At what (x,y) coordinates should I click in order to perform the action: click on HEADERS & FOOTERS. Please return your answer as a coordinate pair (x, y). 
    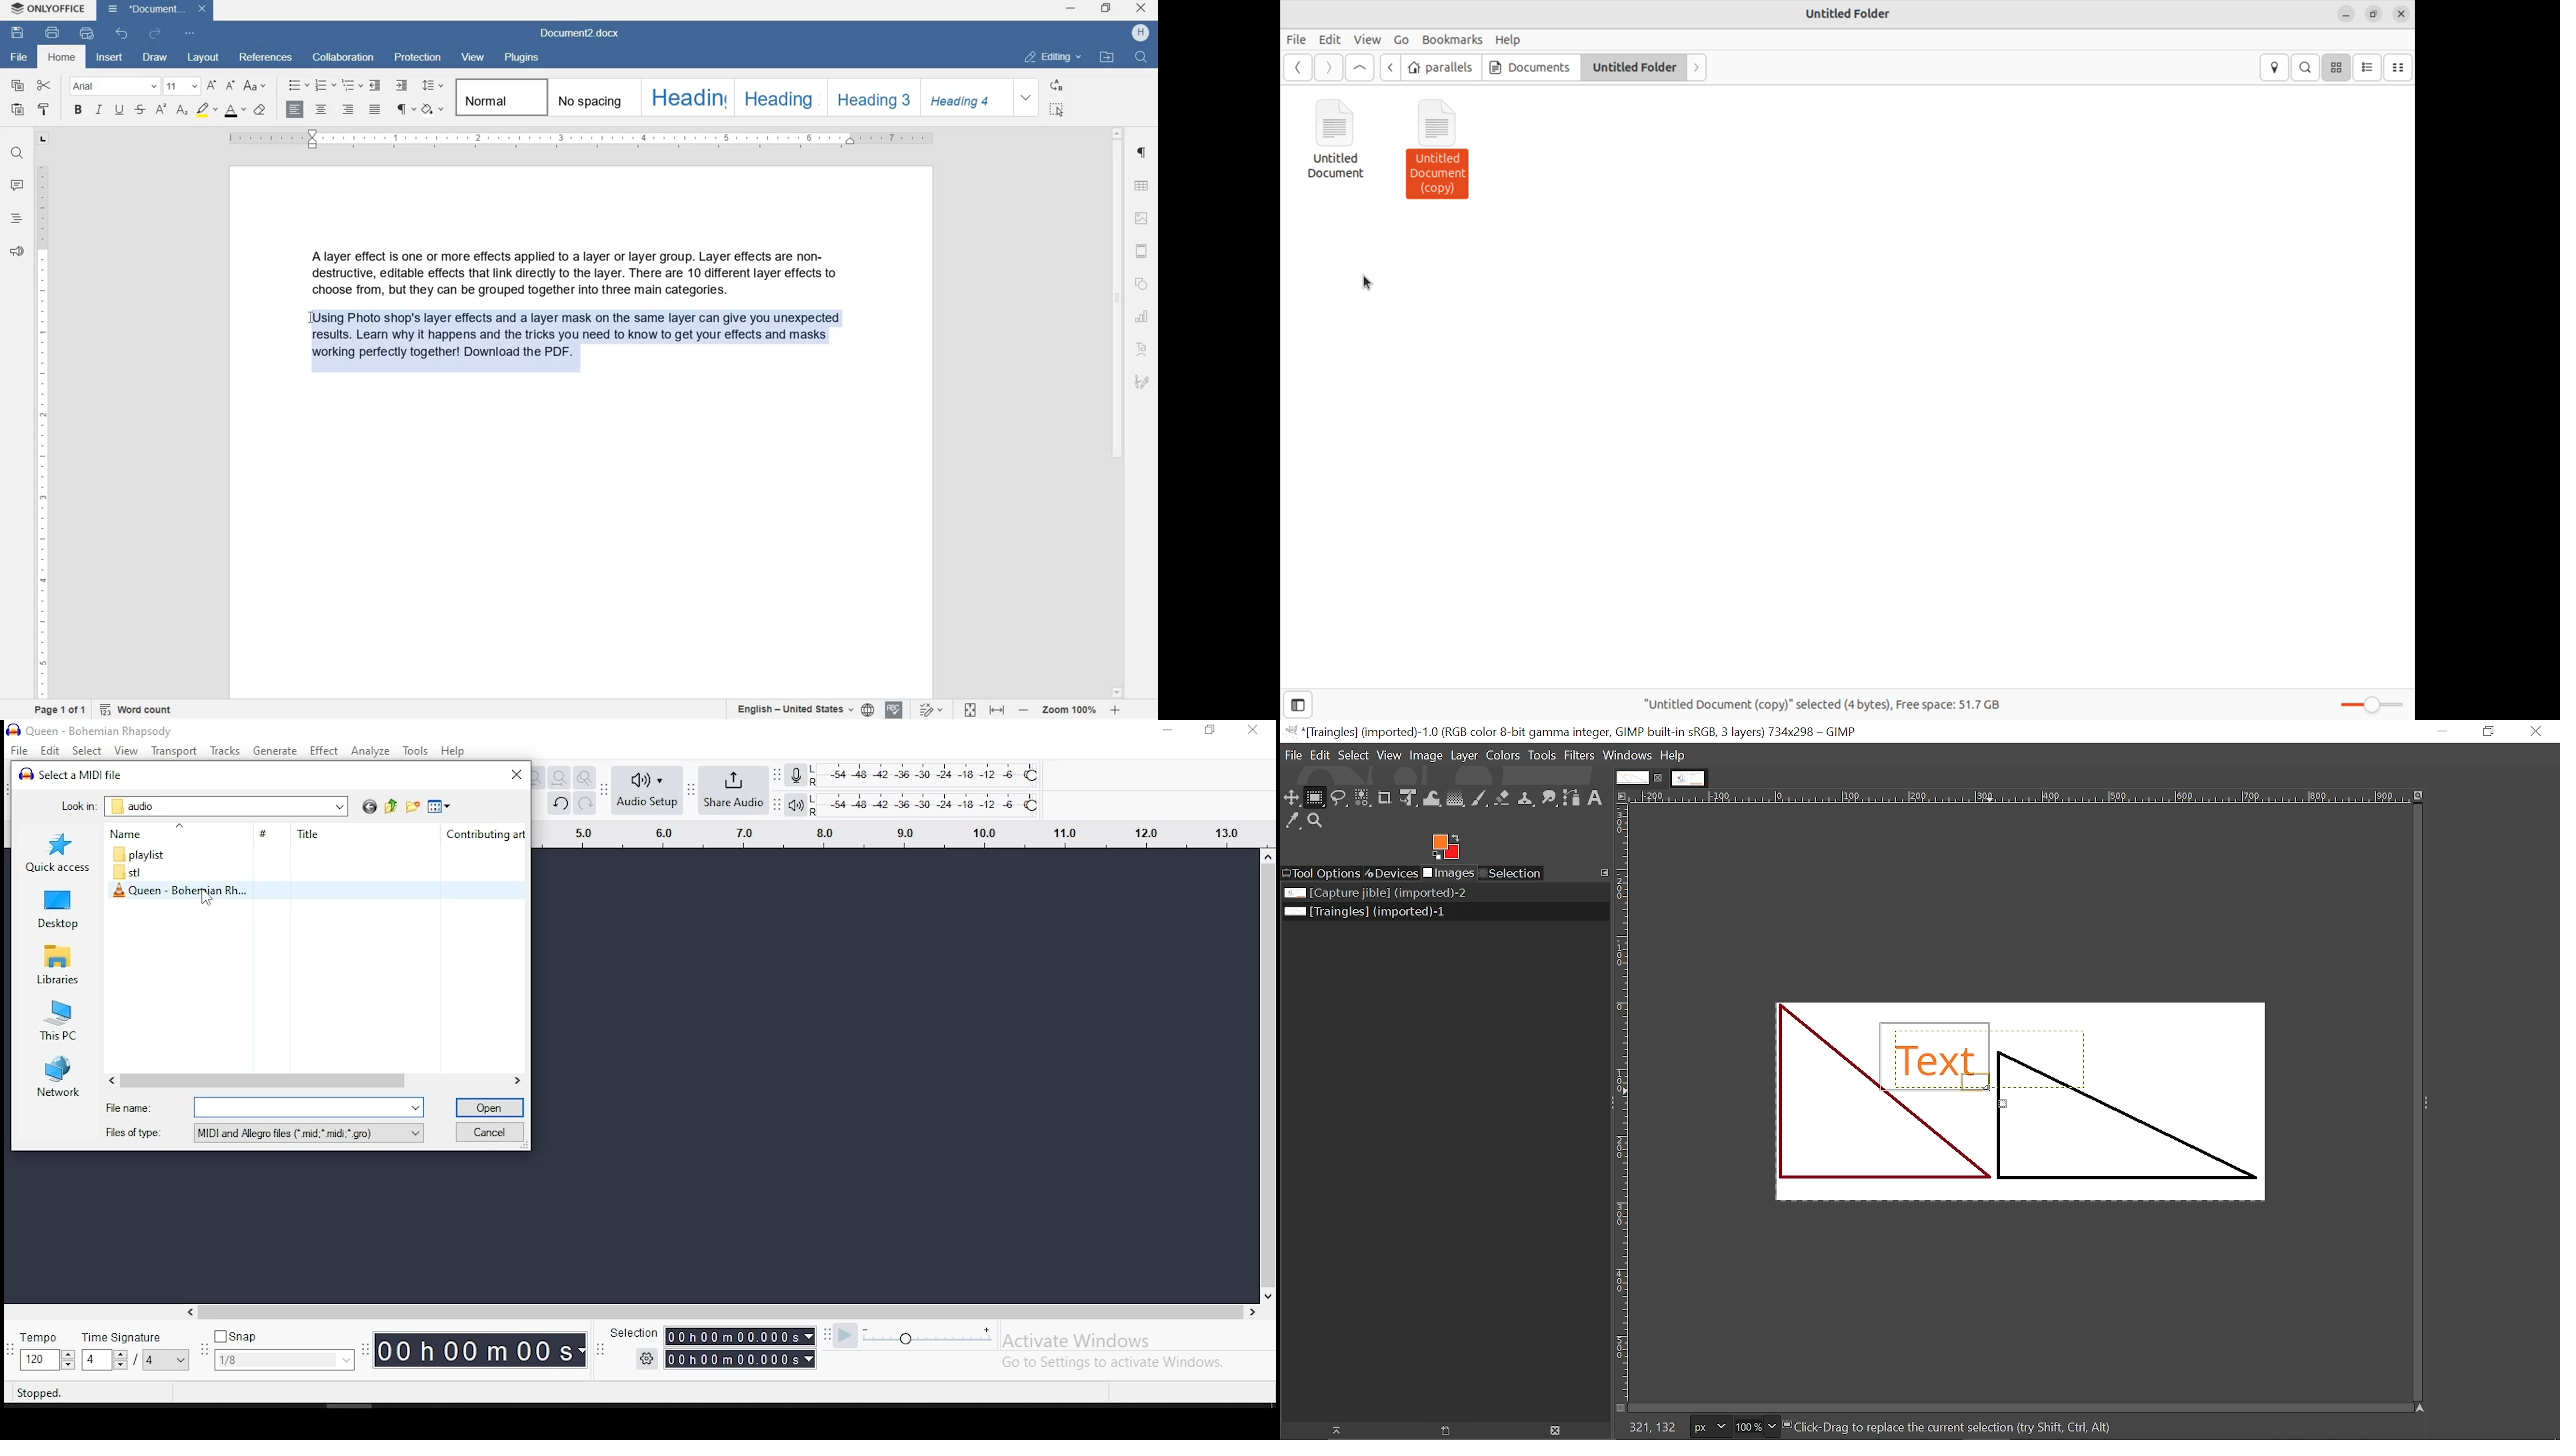
    Looking at the image, I should click on (1142, 217).